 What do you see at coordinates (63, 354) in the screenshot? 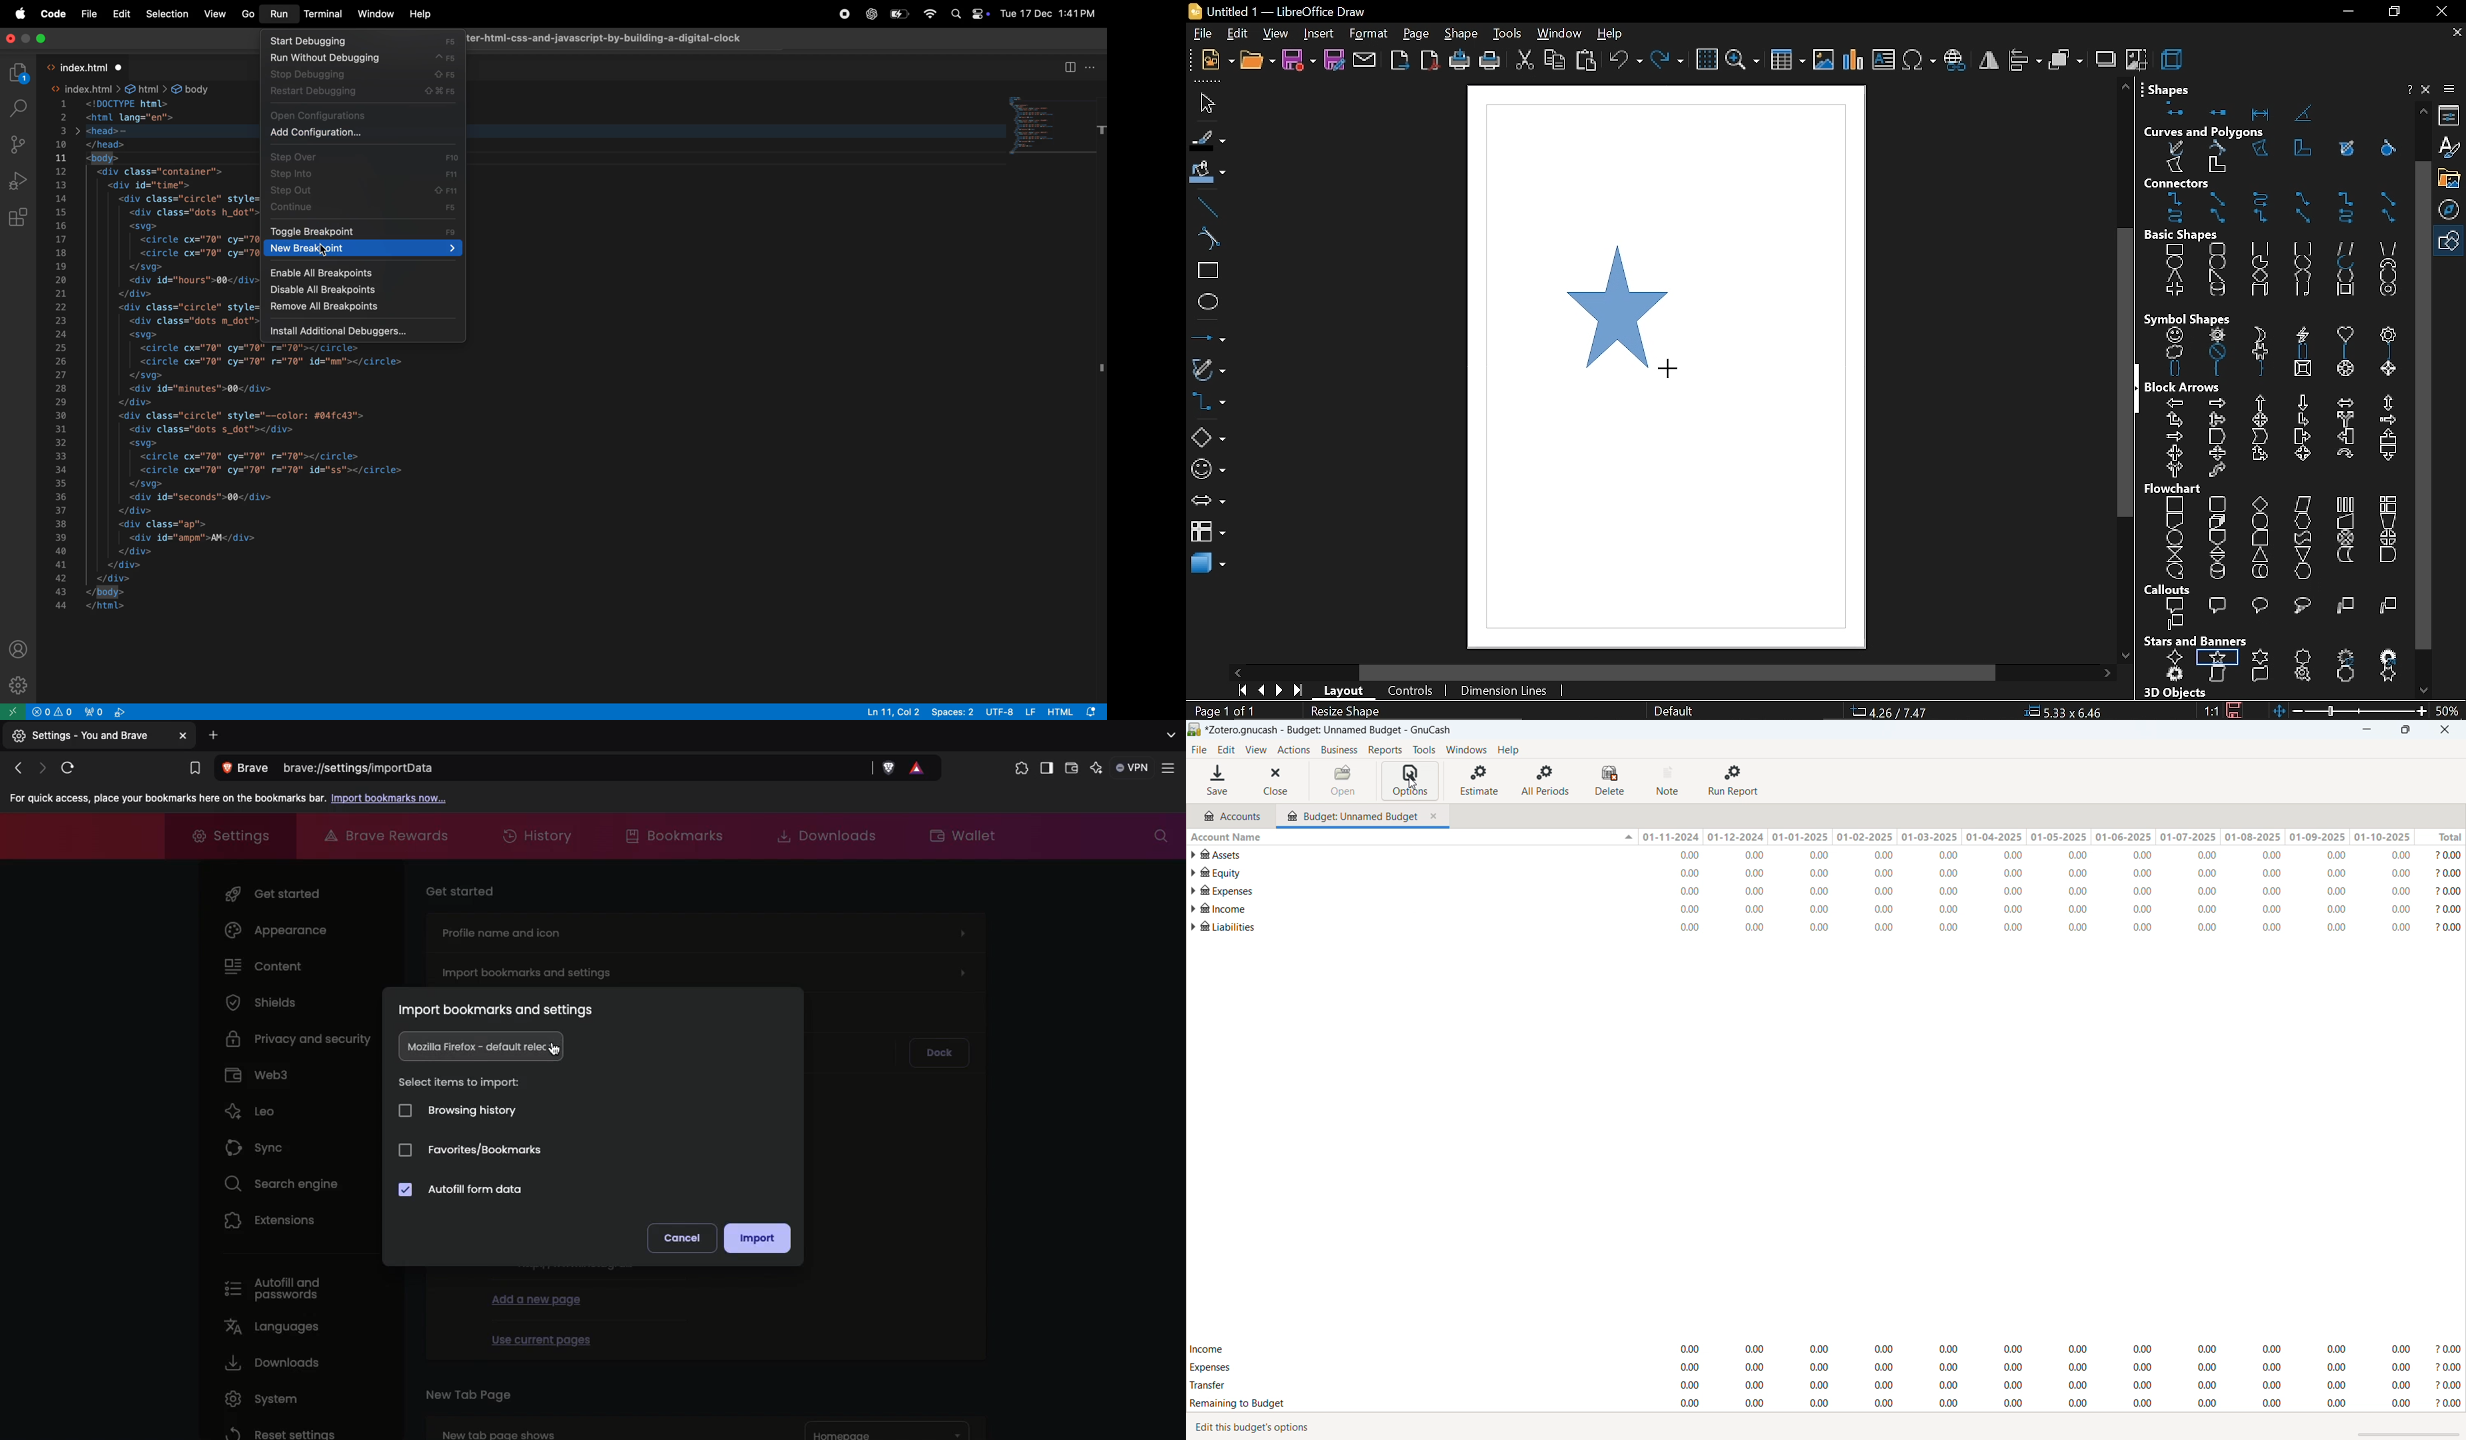
I see `line index` at bounding box center [63, 354].